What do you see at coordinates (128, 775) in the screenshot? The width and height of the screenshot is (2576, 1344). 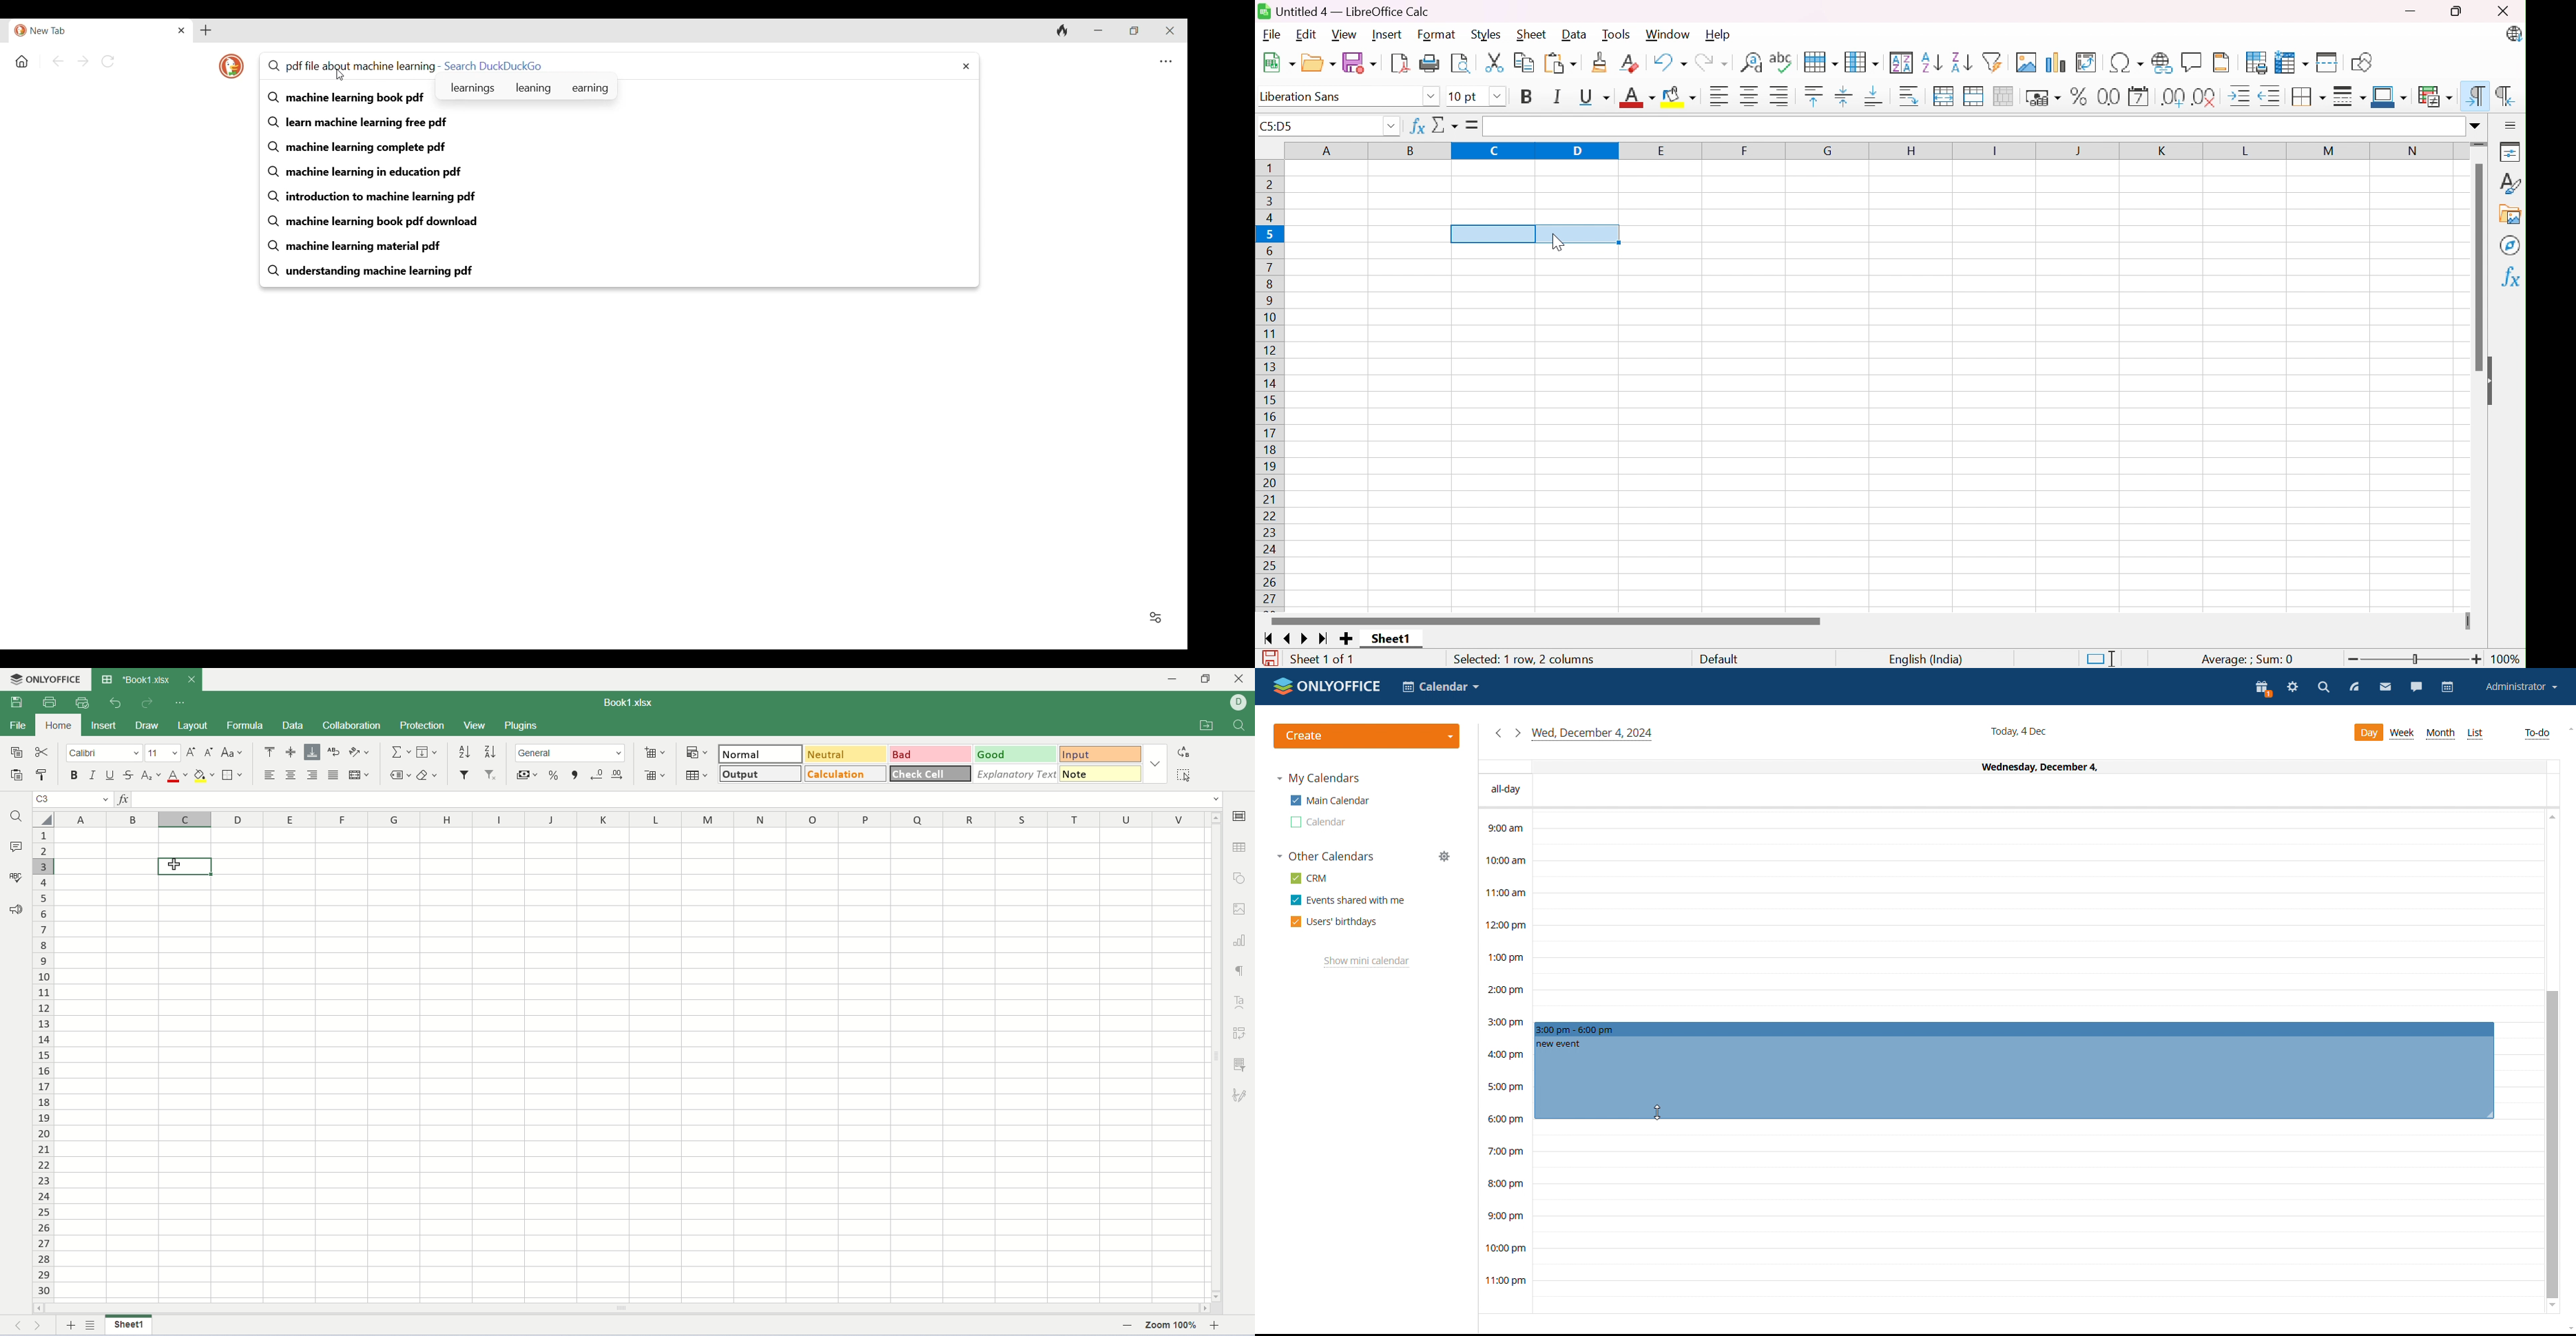 I see `strikethrough` at bounding box center [128, 775].